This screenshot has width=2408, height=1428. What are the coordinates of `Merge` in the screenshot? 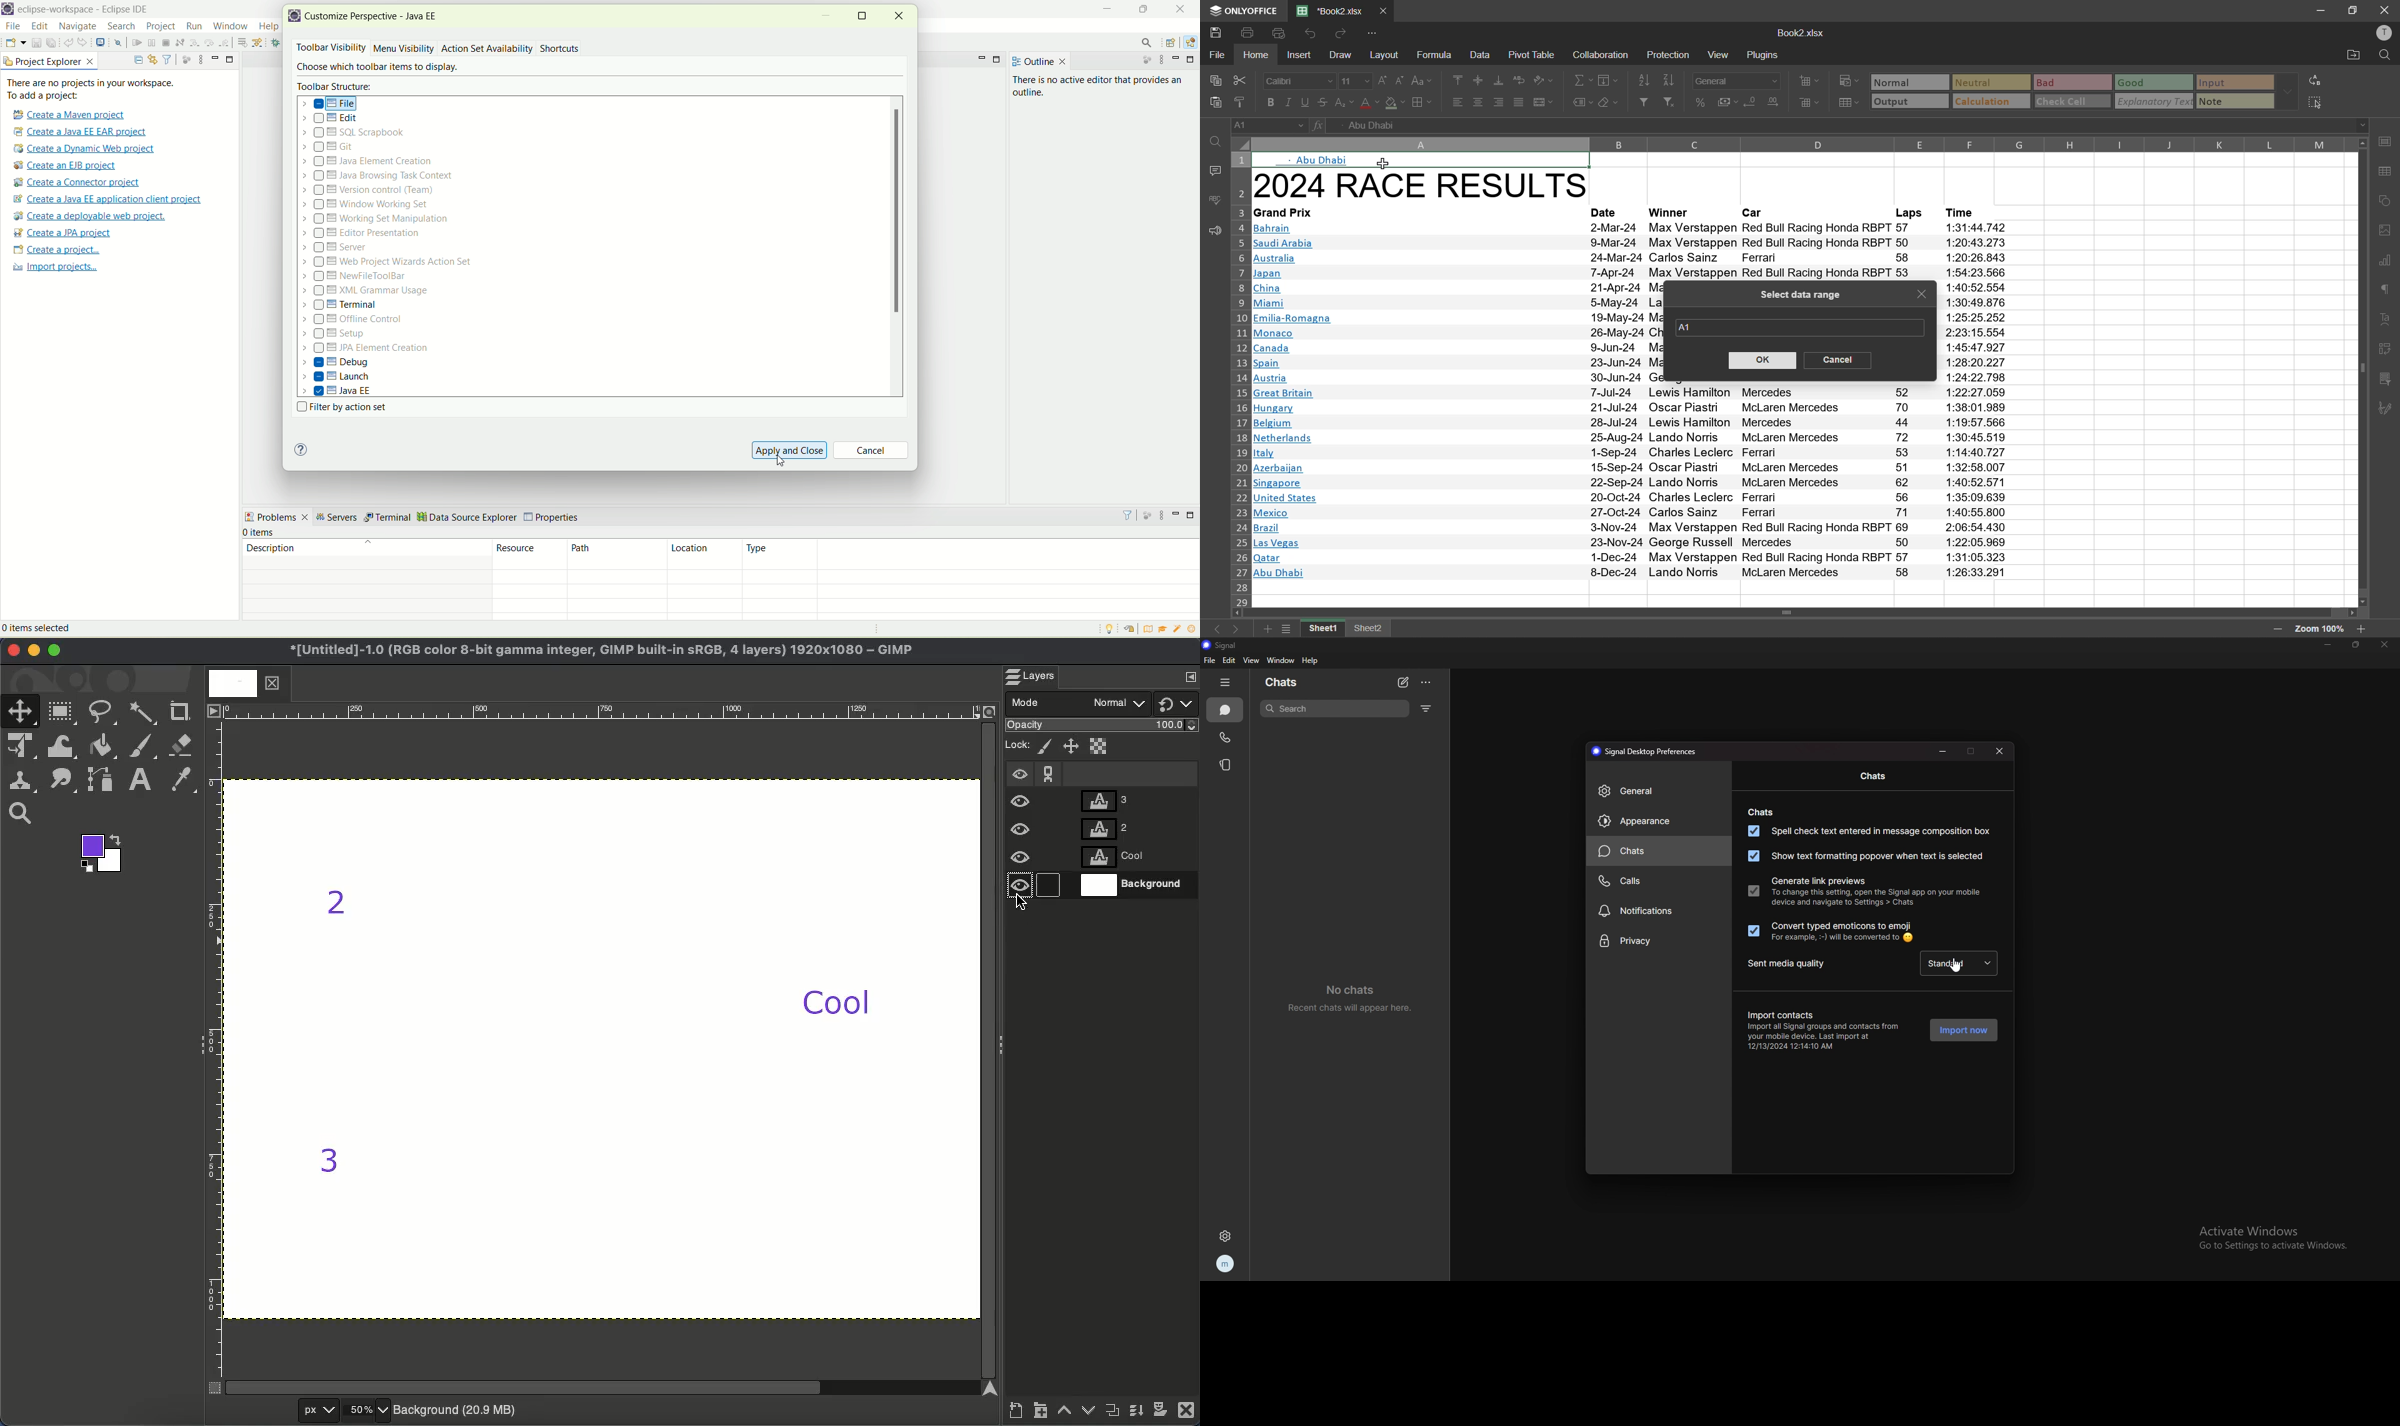 It's located at (1135, 1415).